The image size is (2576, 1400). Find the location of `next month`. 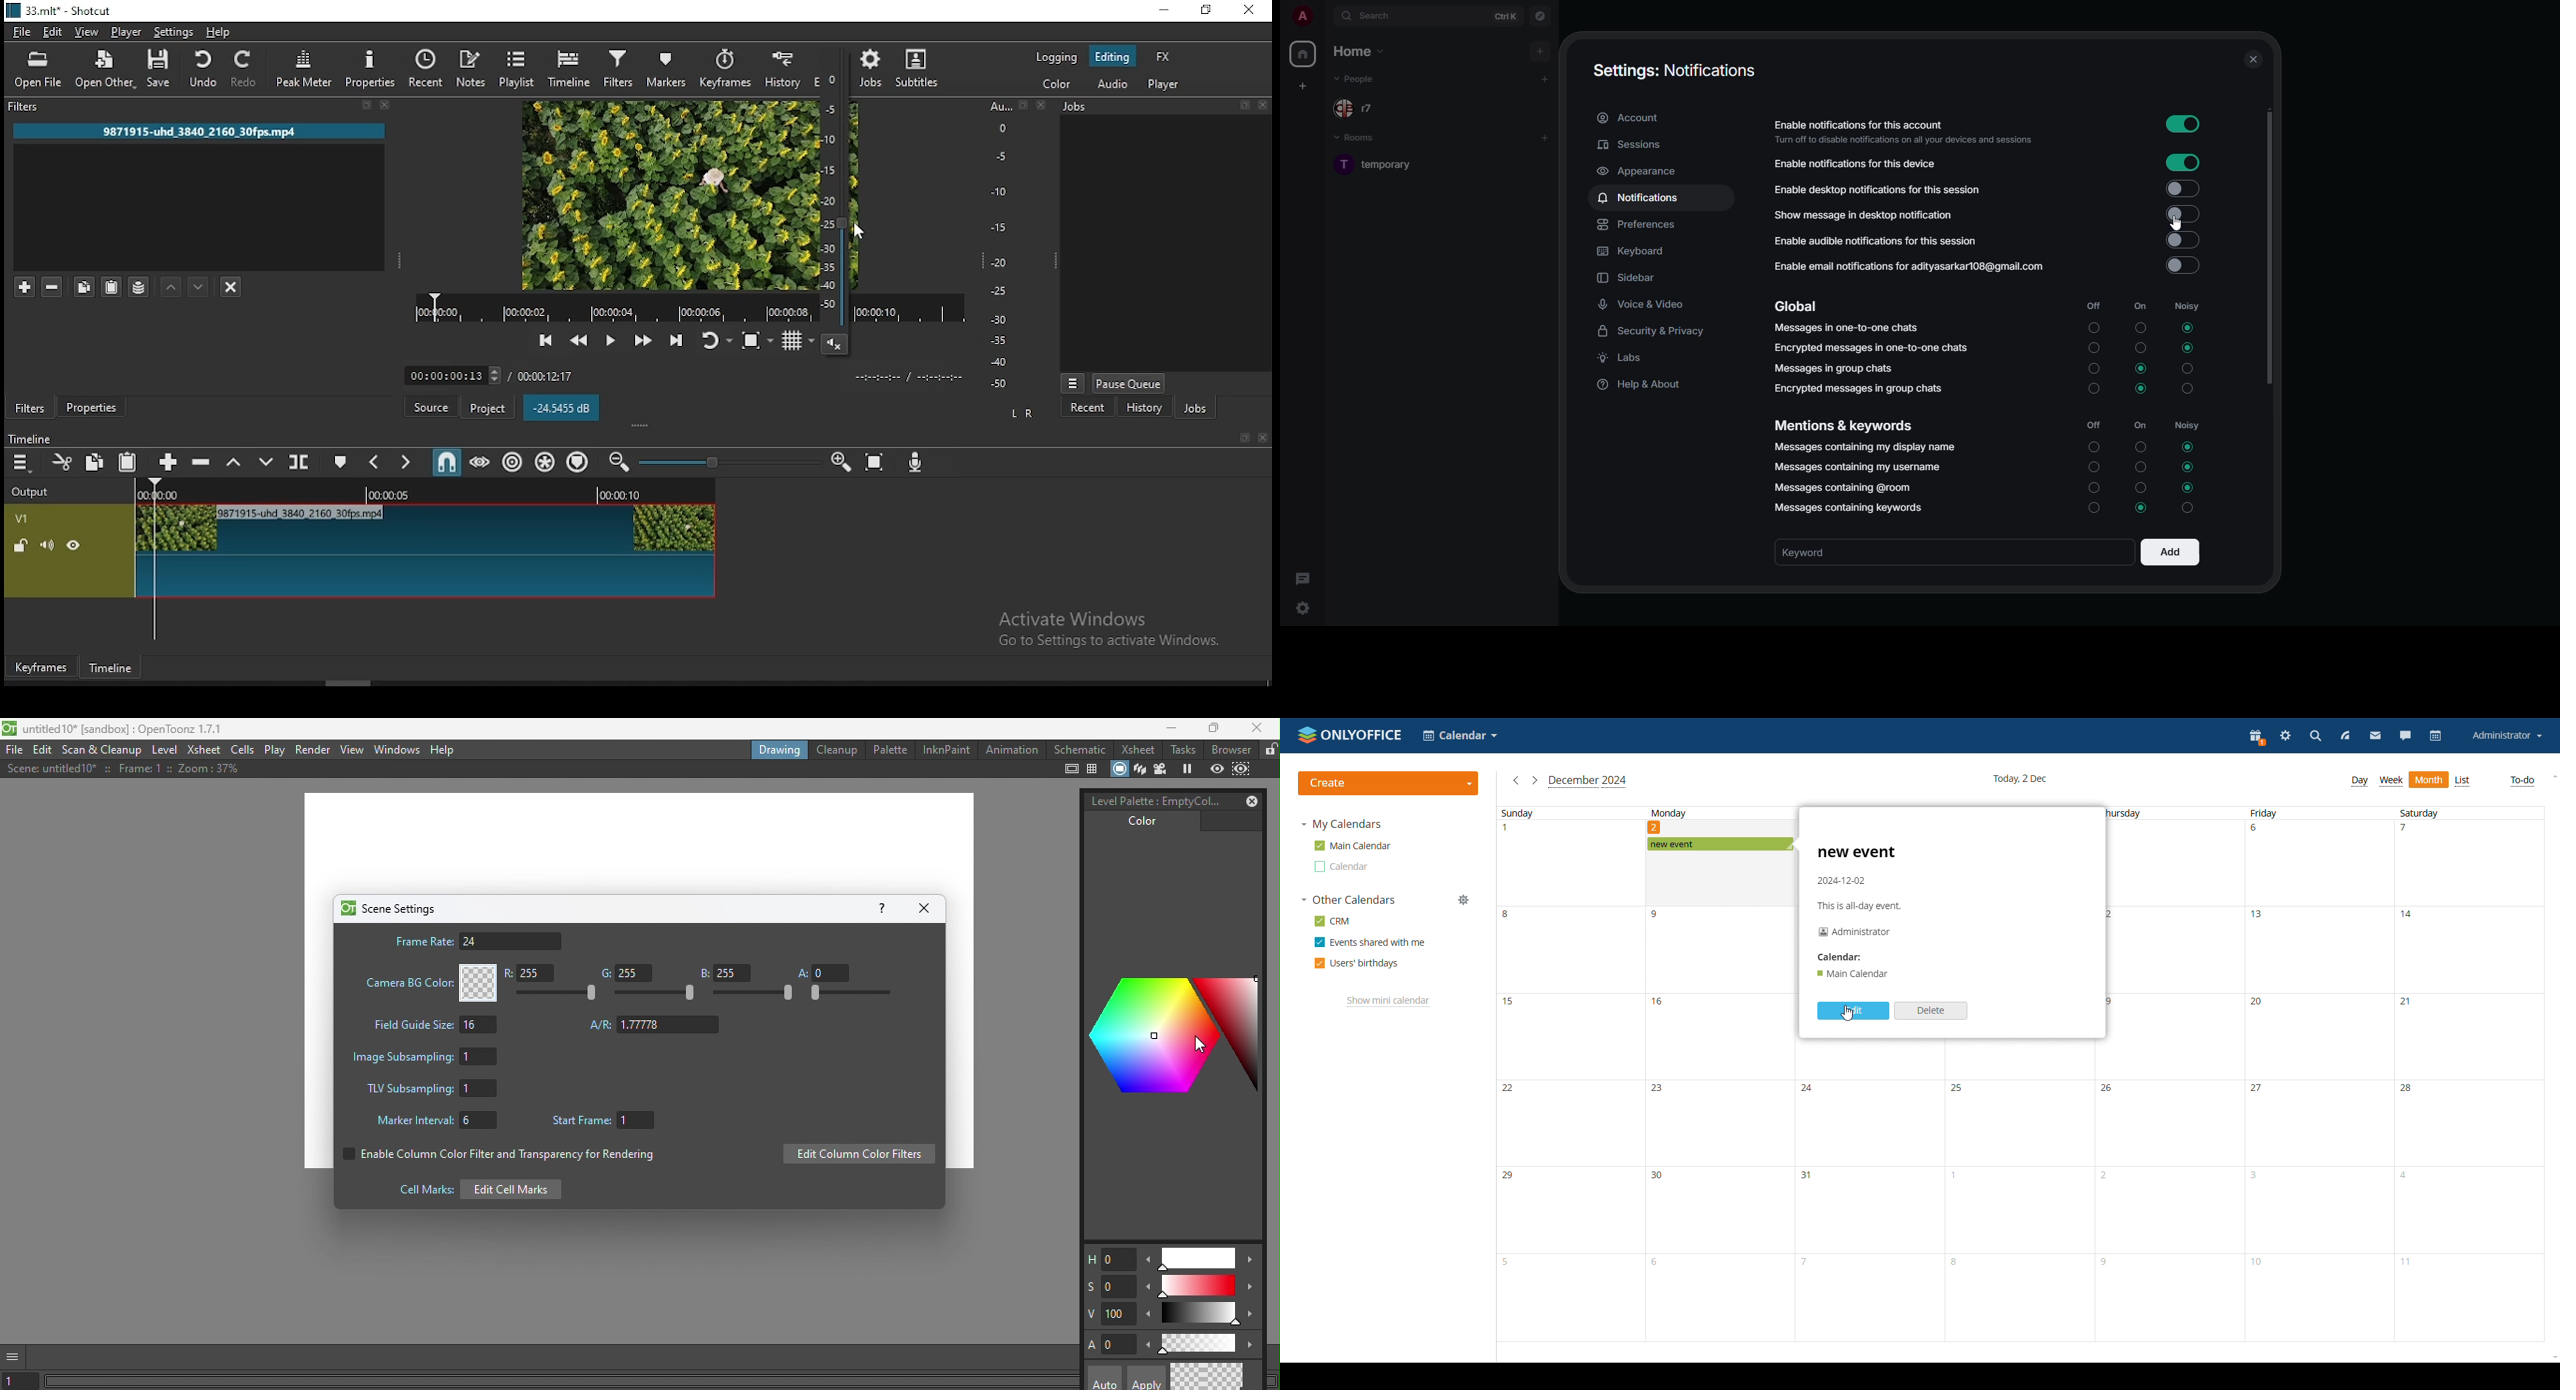

next month is located at coordinates (1534, 780).